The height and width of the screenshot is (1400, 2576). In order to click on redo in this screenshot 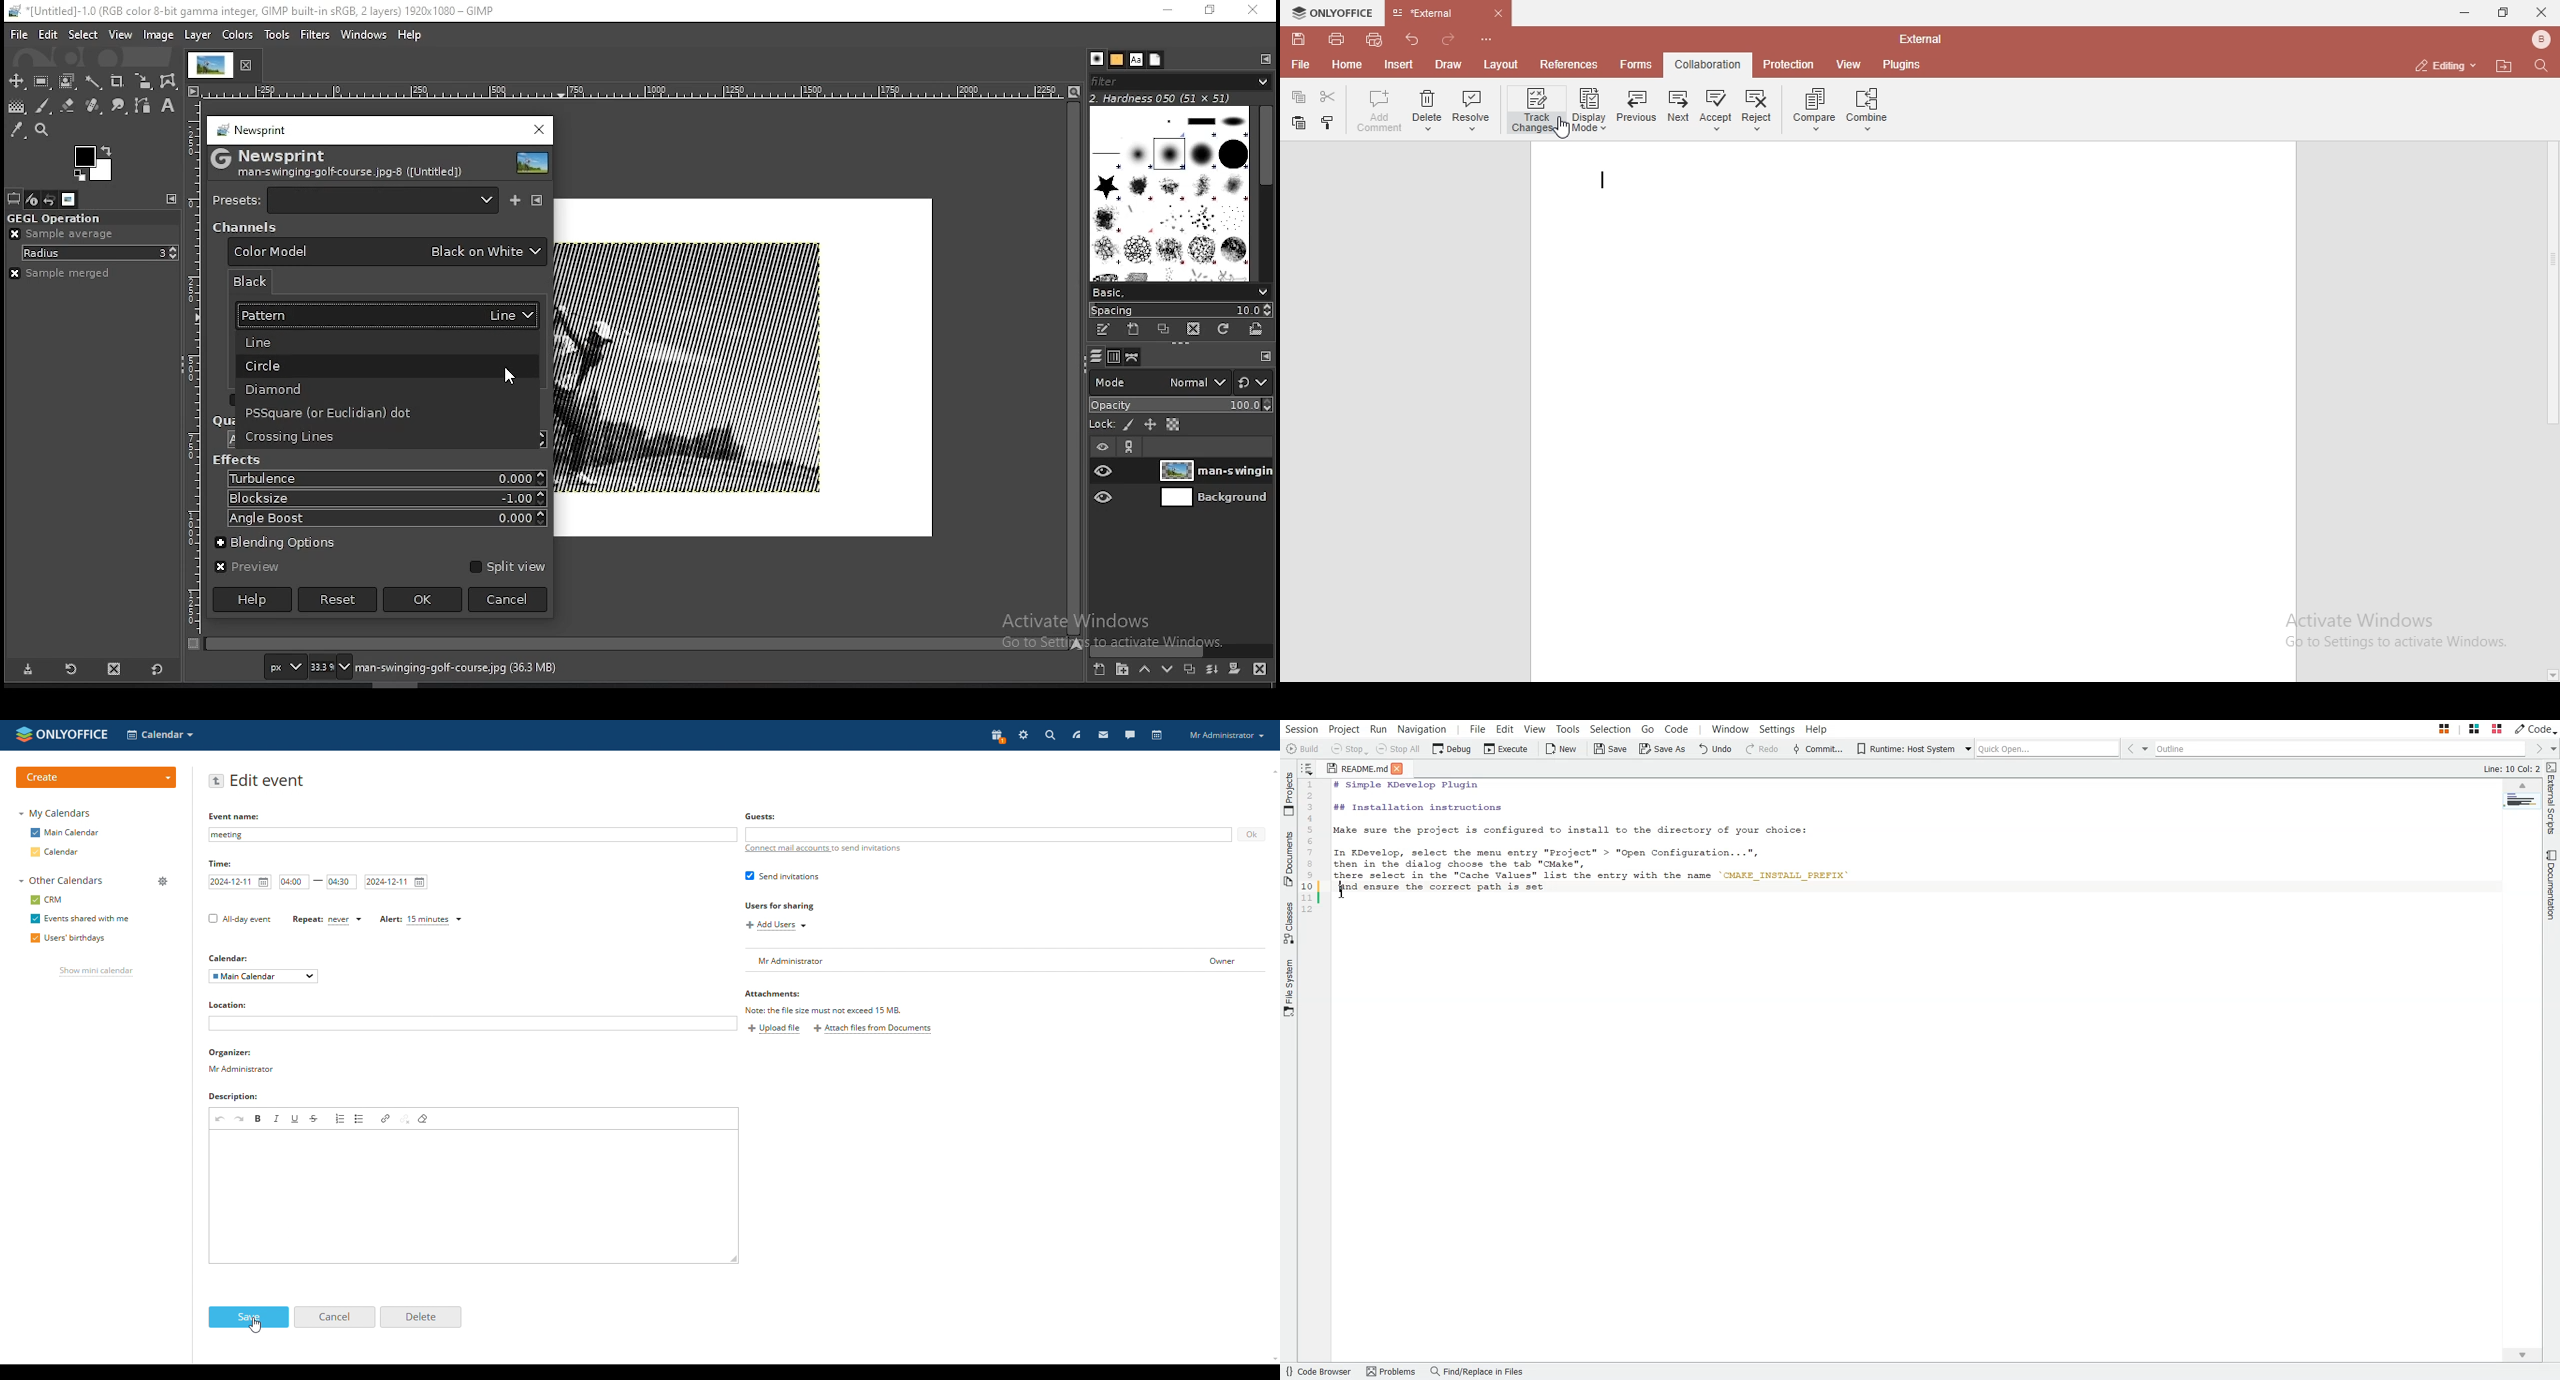, I will do `click(241, 1118)`.